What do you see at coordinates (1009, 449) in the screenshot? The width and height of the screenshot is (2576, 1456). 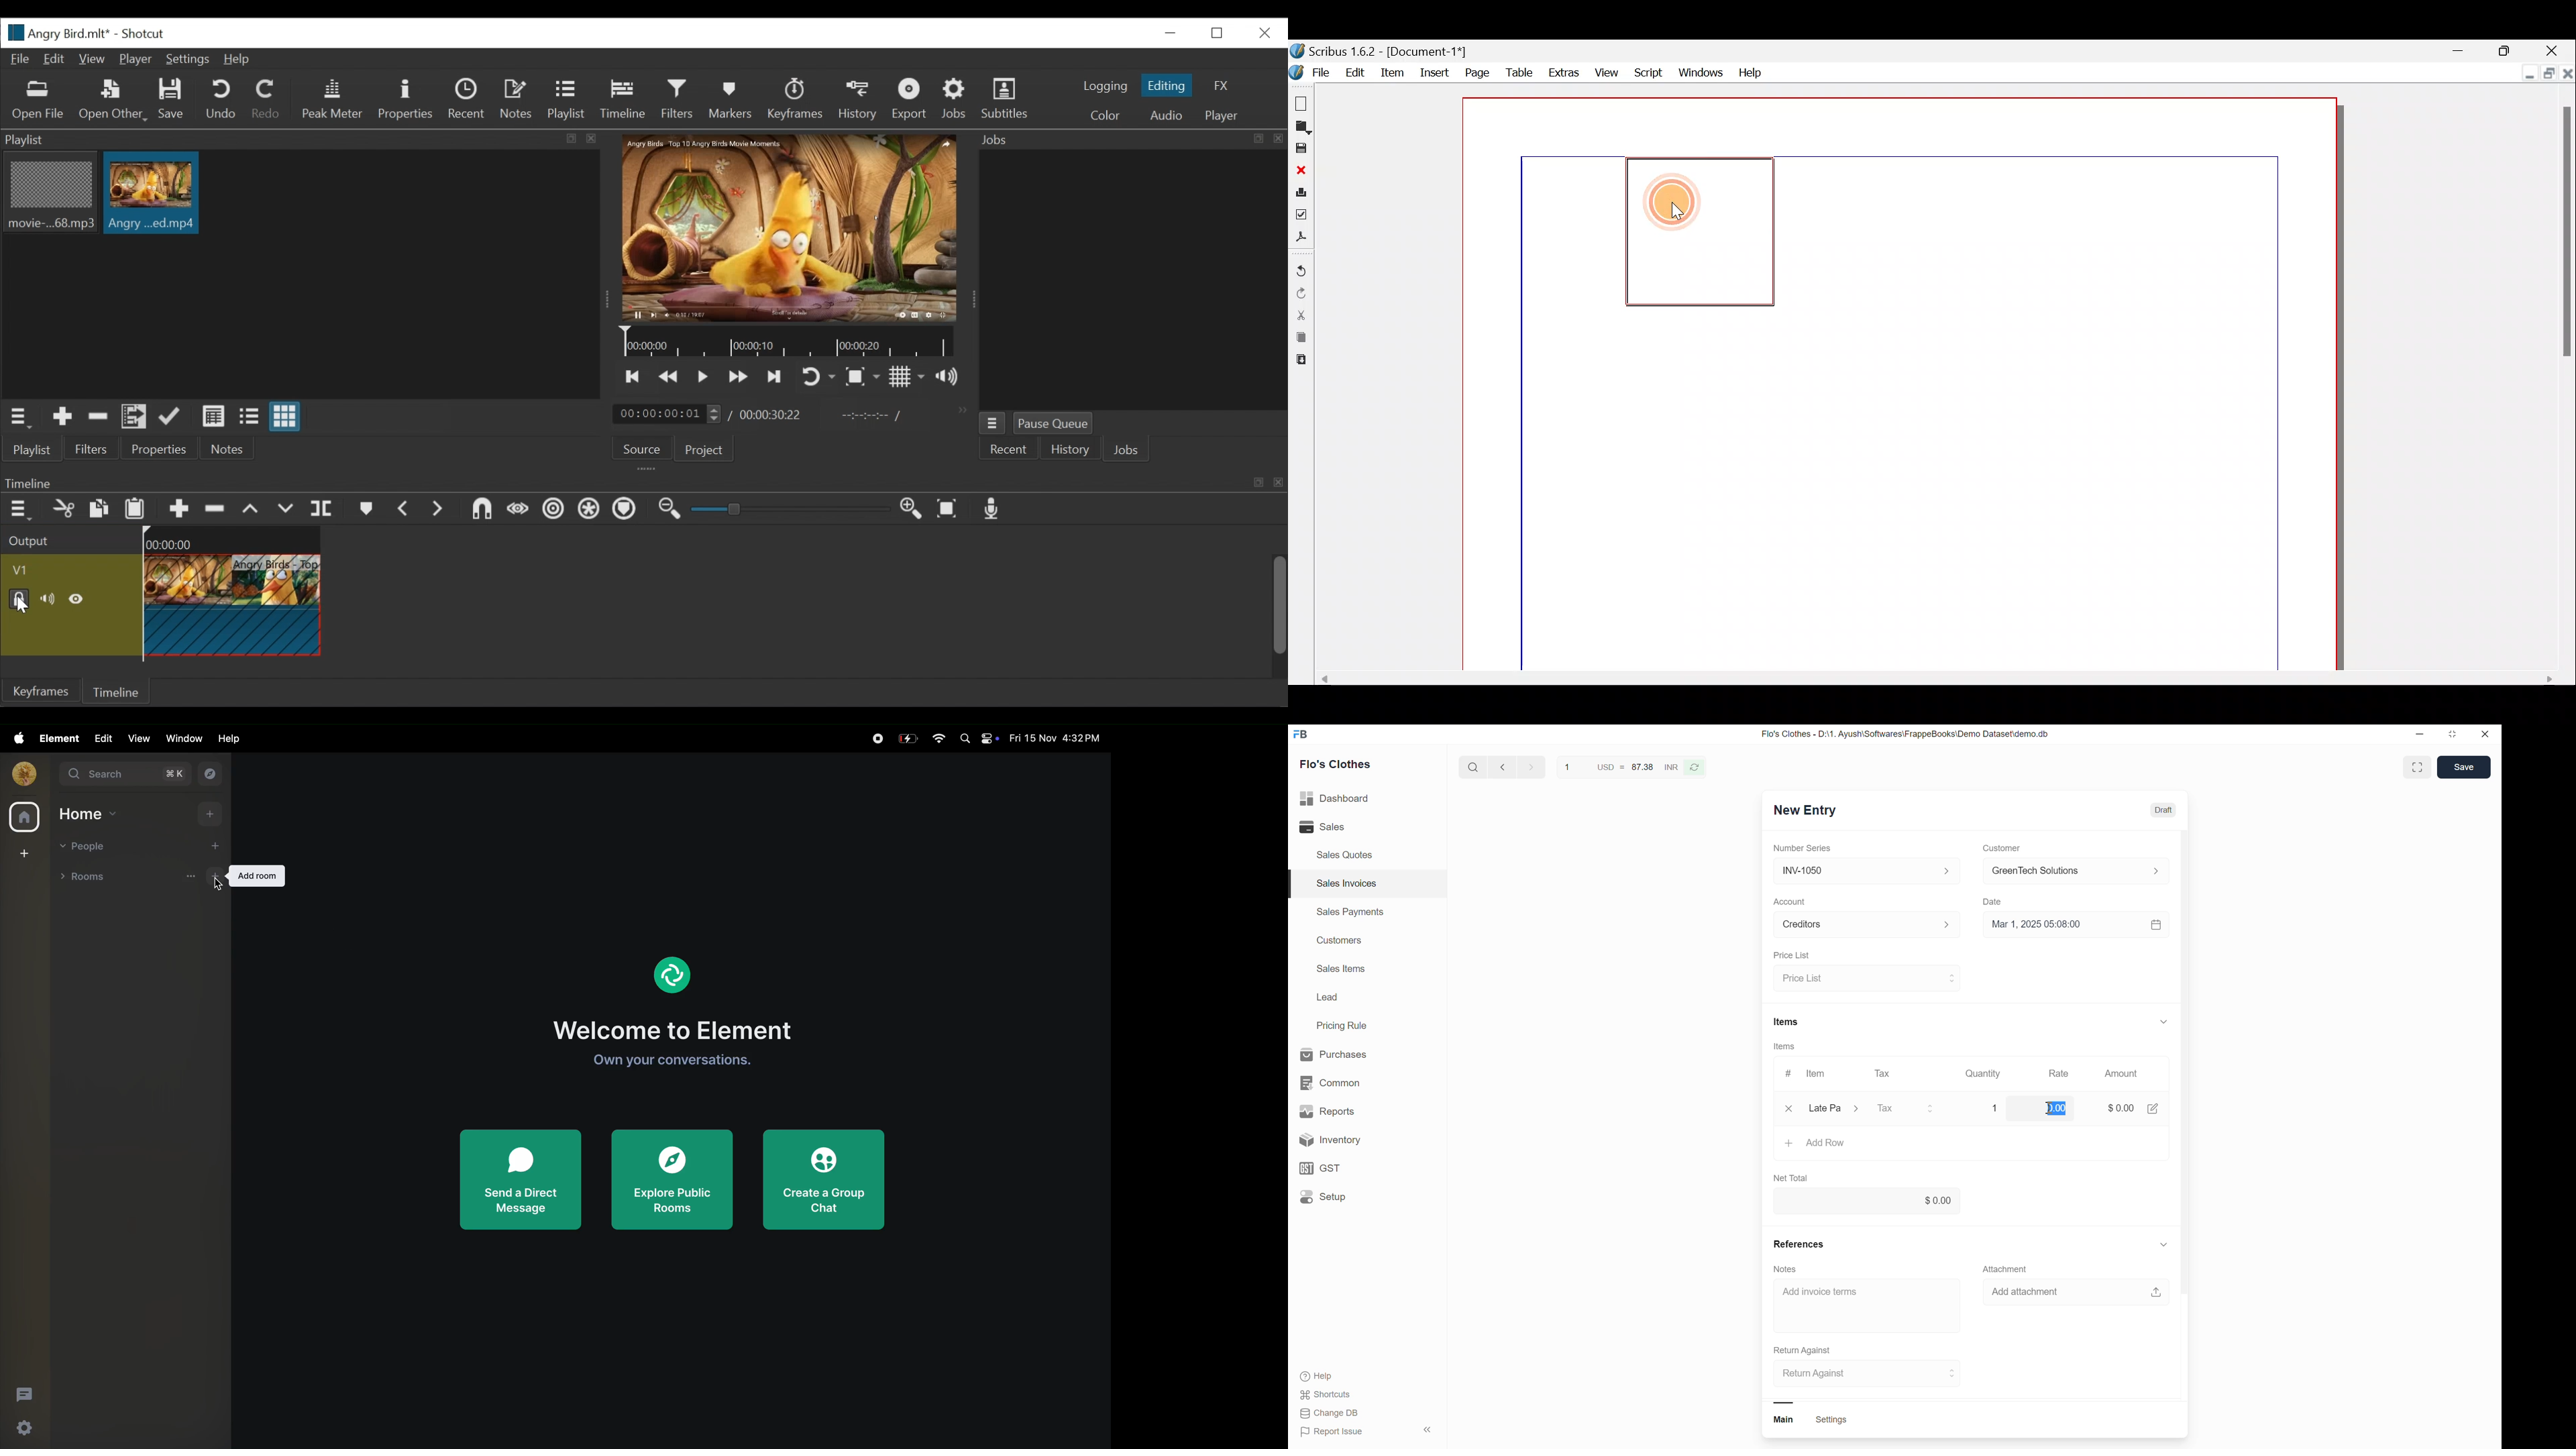 I see `Recent` at bounding box center [1009, 449].